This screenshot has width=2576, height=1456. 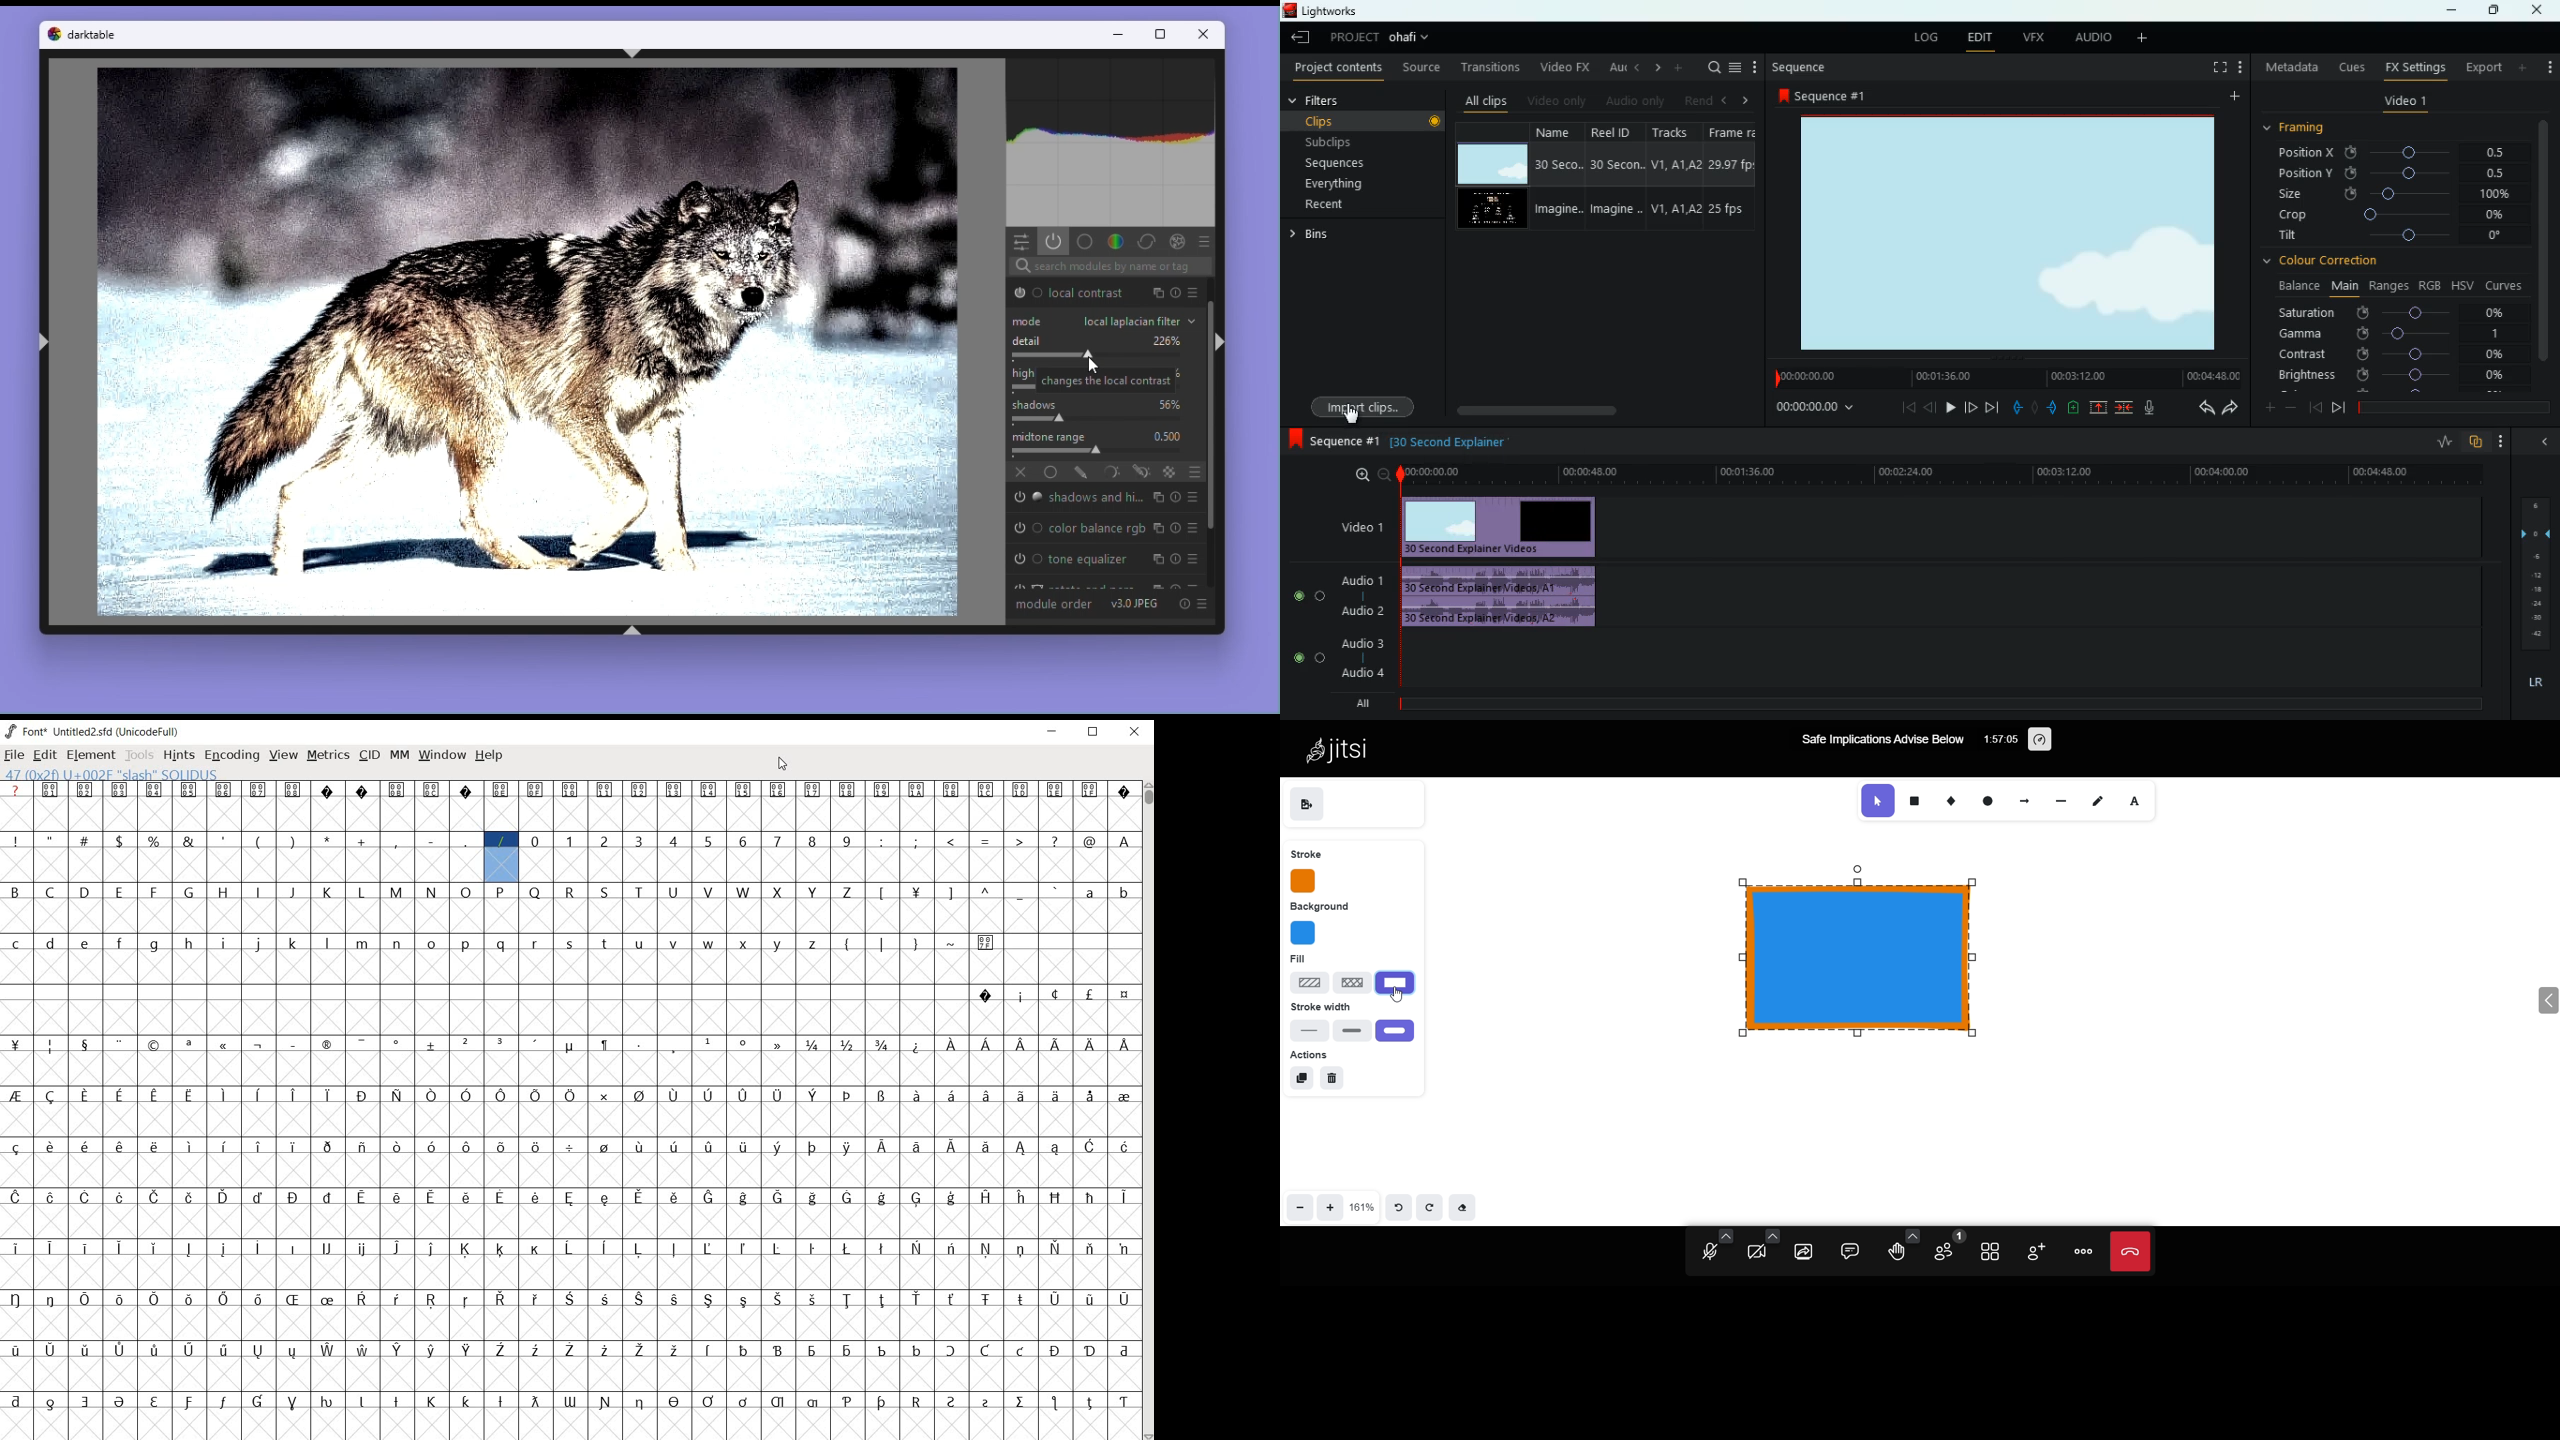 I want to click on lightworks, so click(x=1345, y=10).